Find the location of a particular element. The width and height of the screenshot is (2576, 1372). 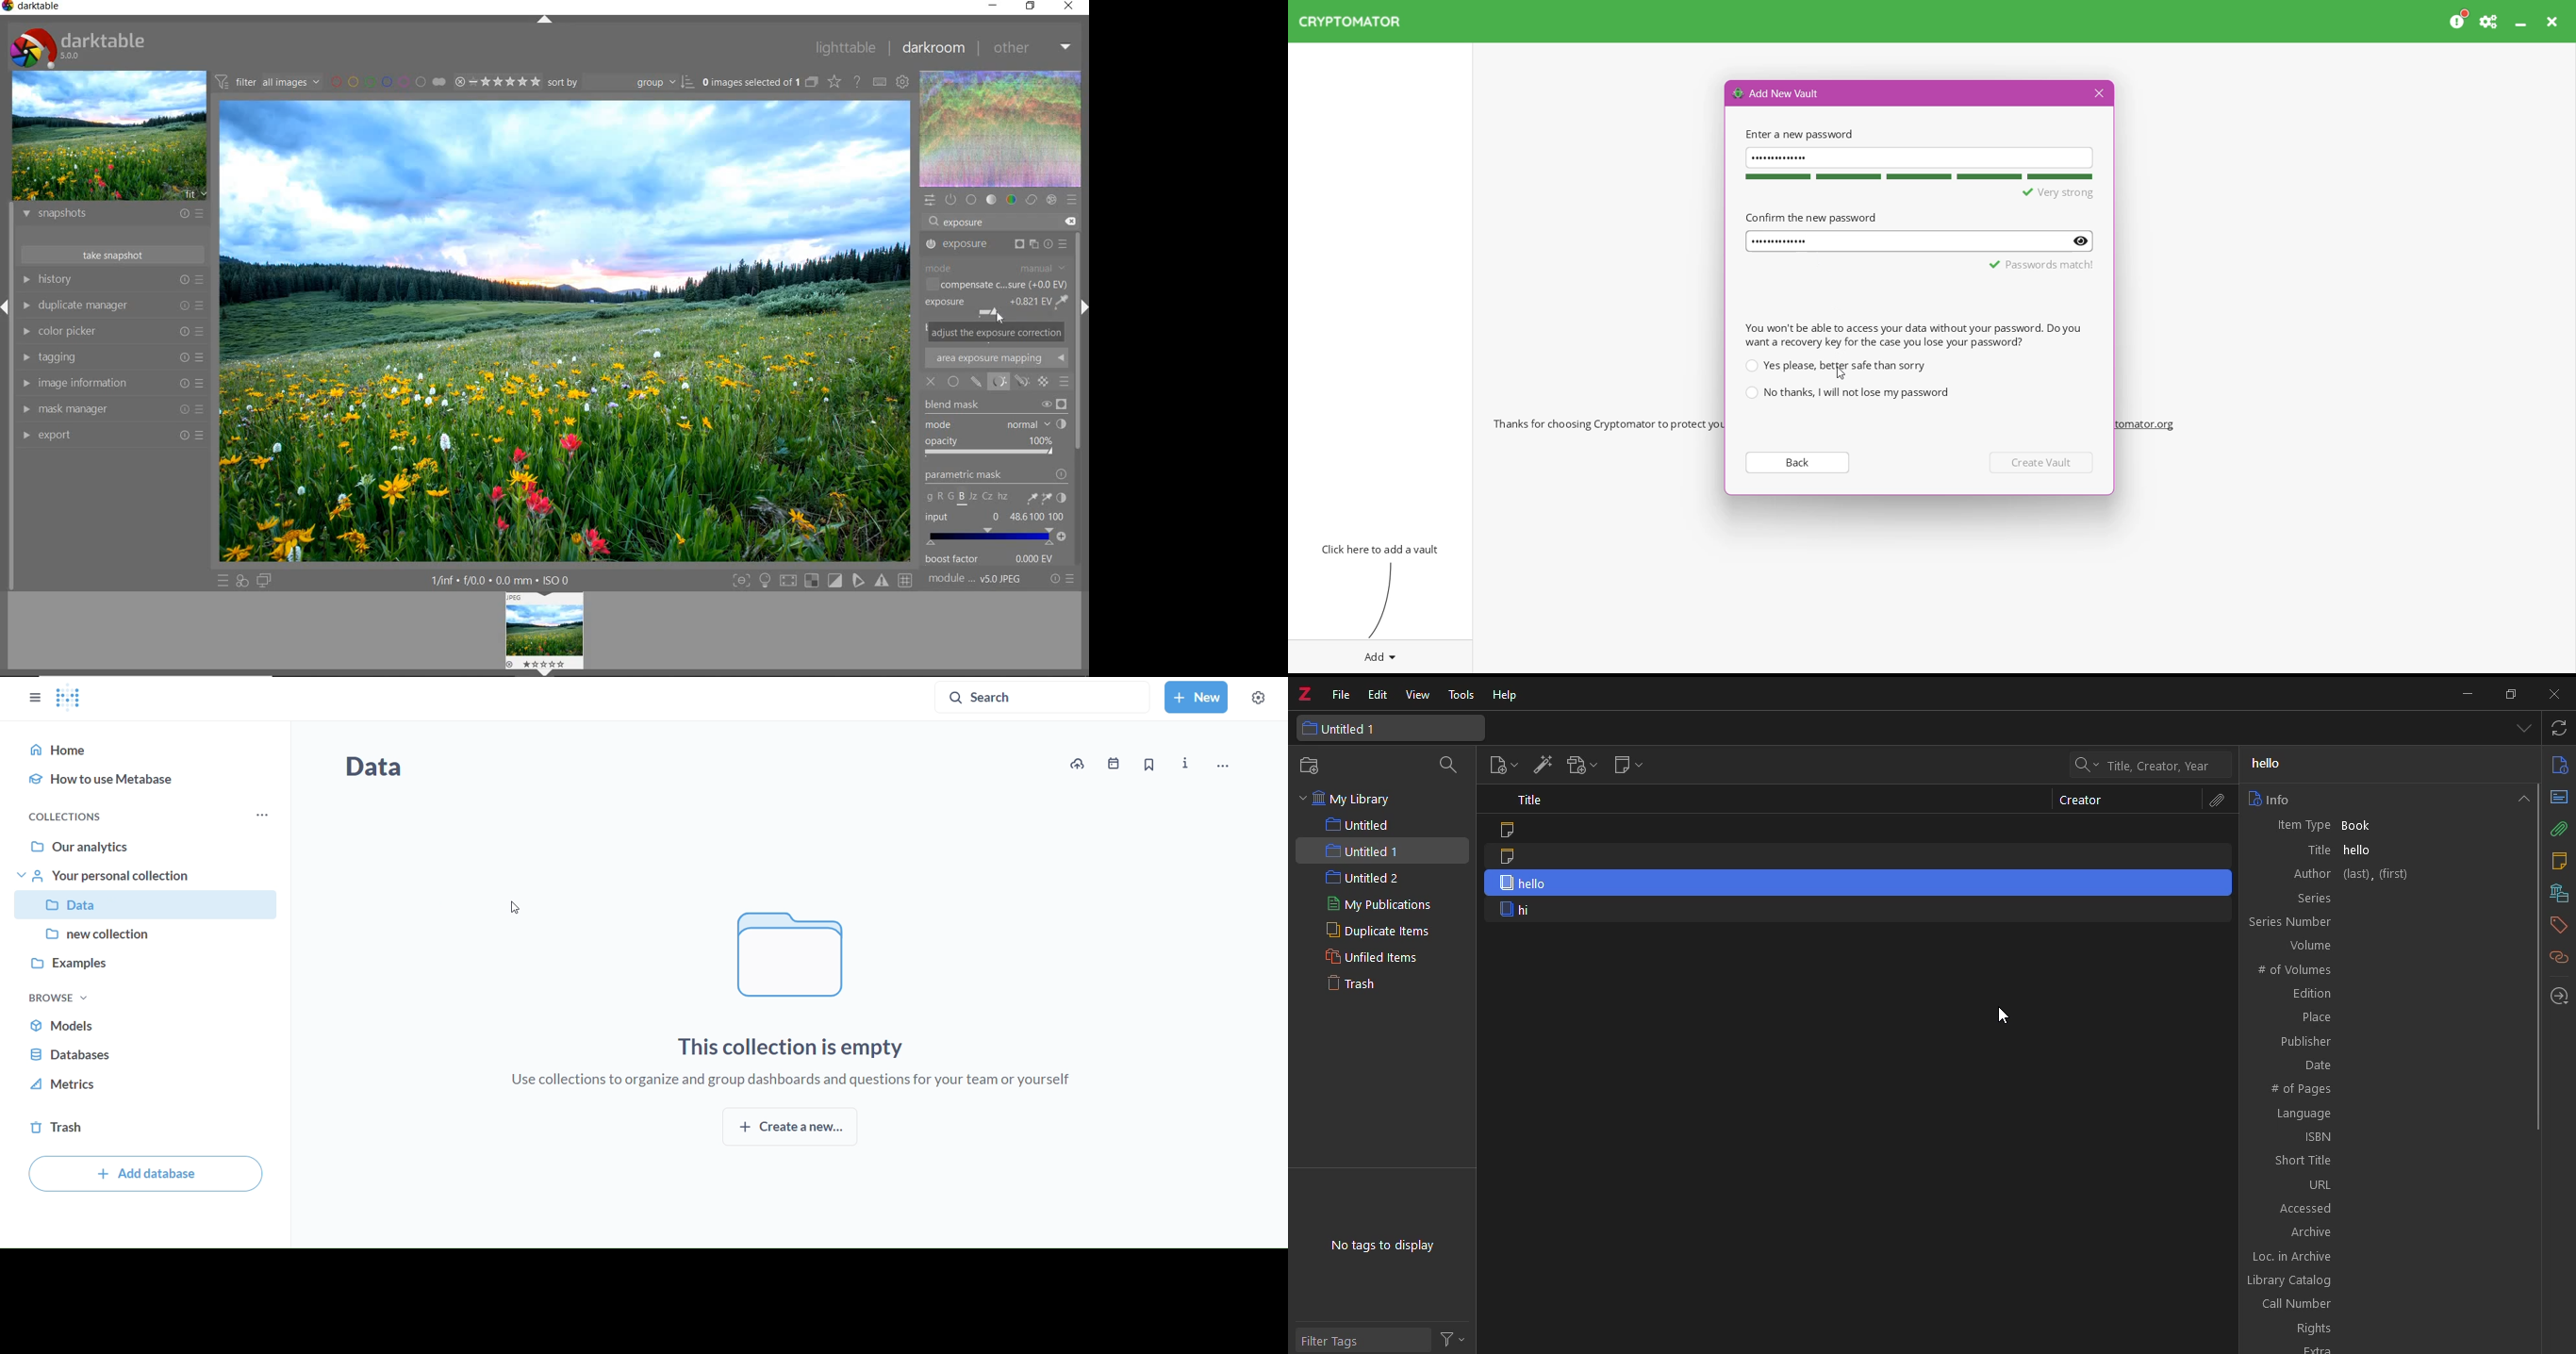

language is located at coordinates (2386, 1114).